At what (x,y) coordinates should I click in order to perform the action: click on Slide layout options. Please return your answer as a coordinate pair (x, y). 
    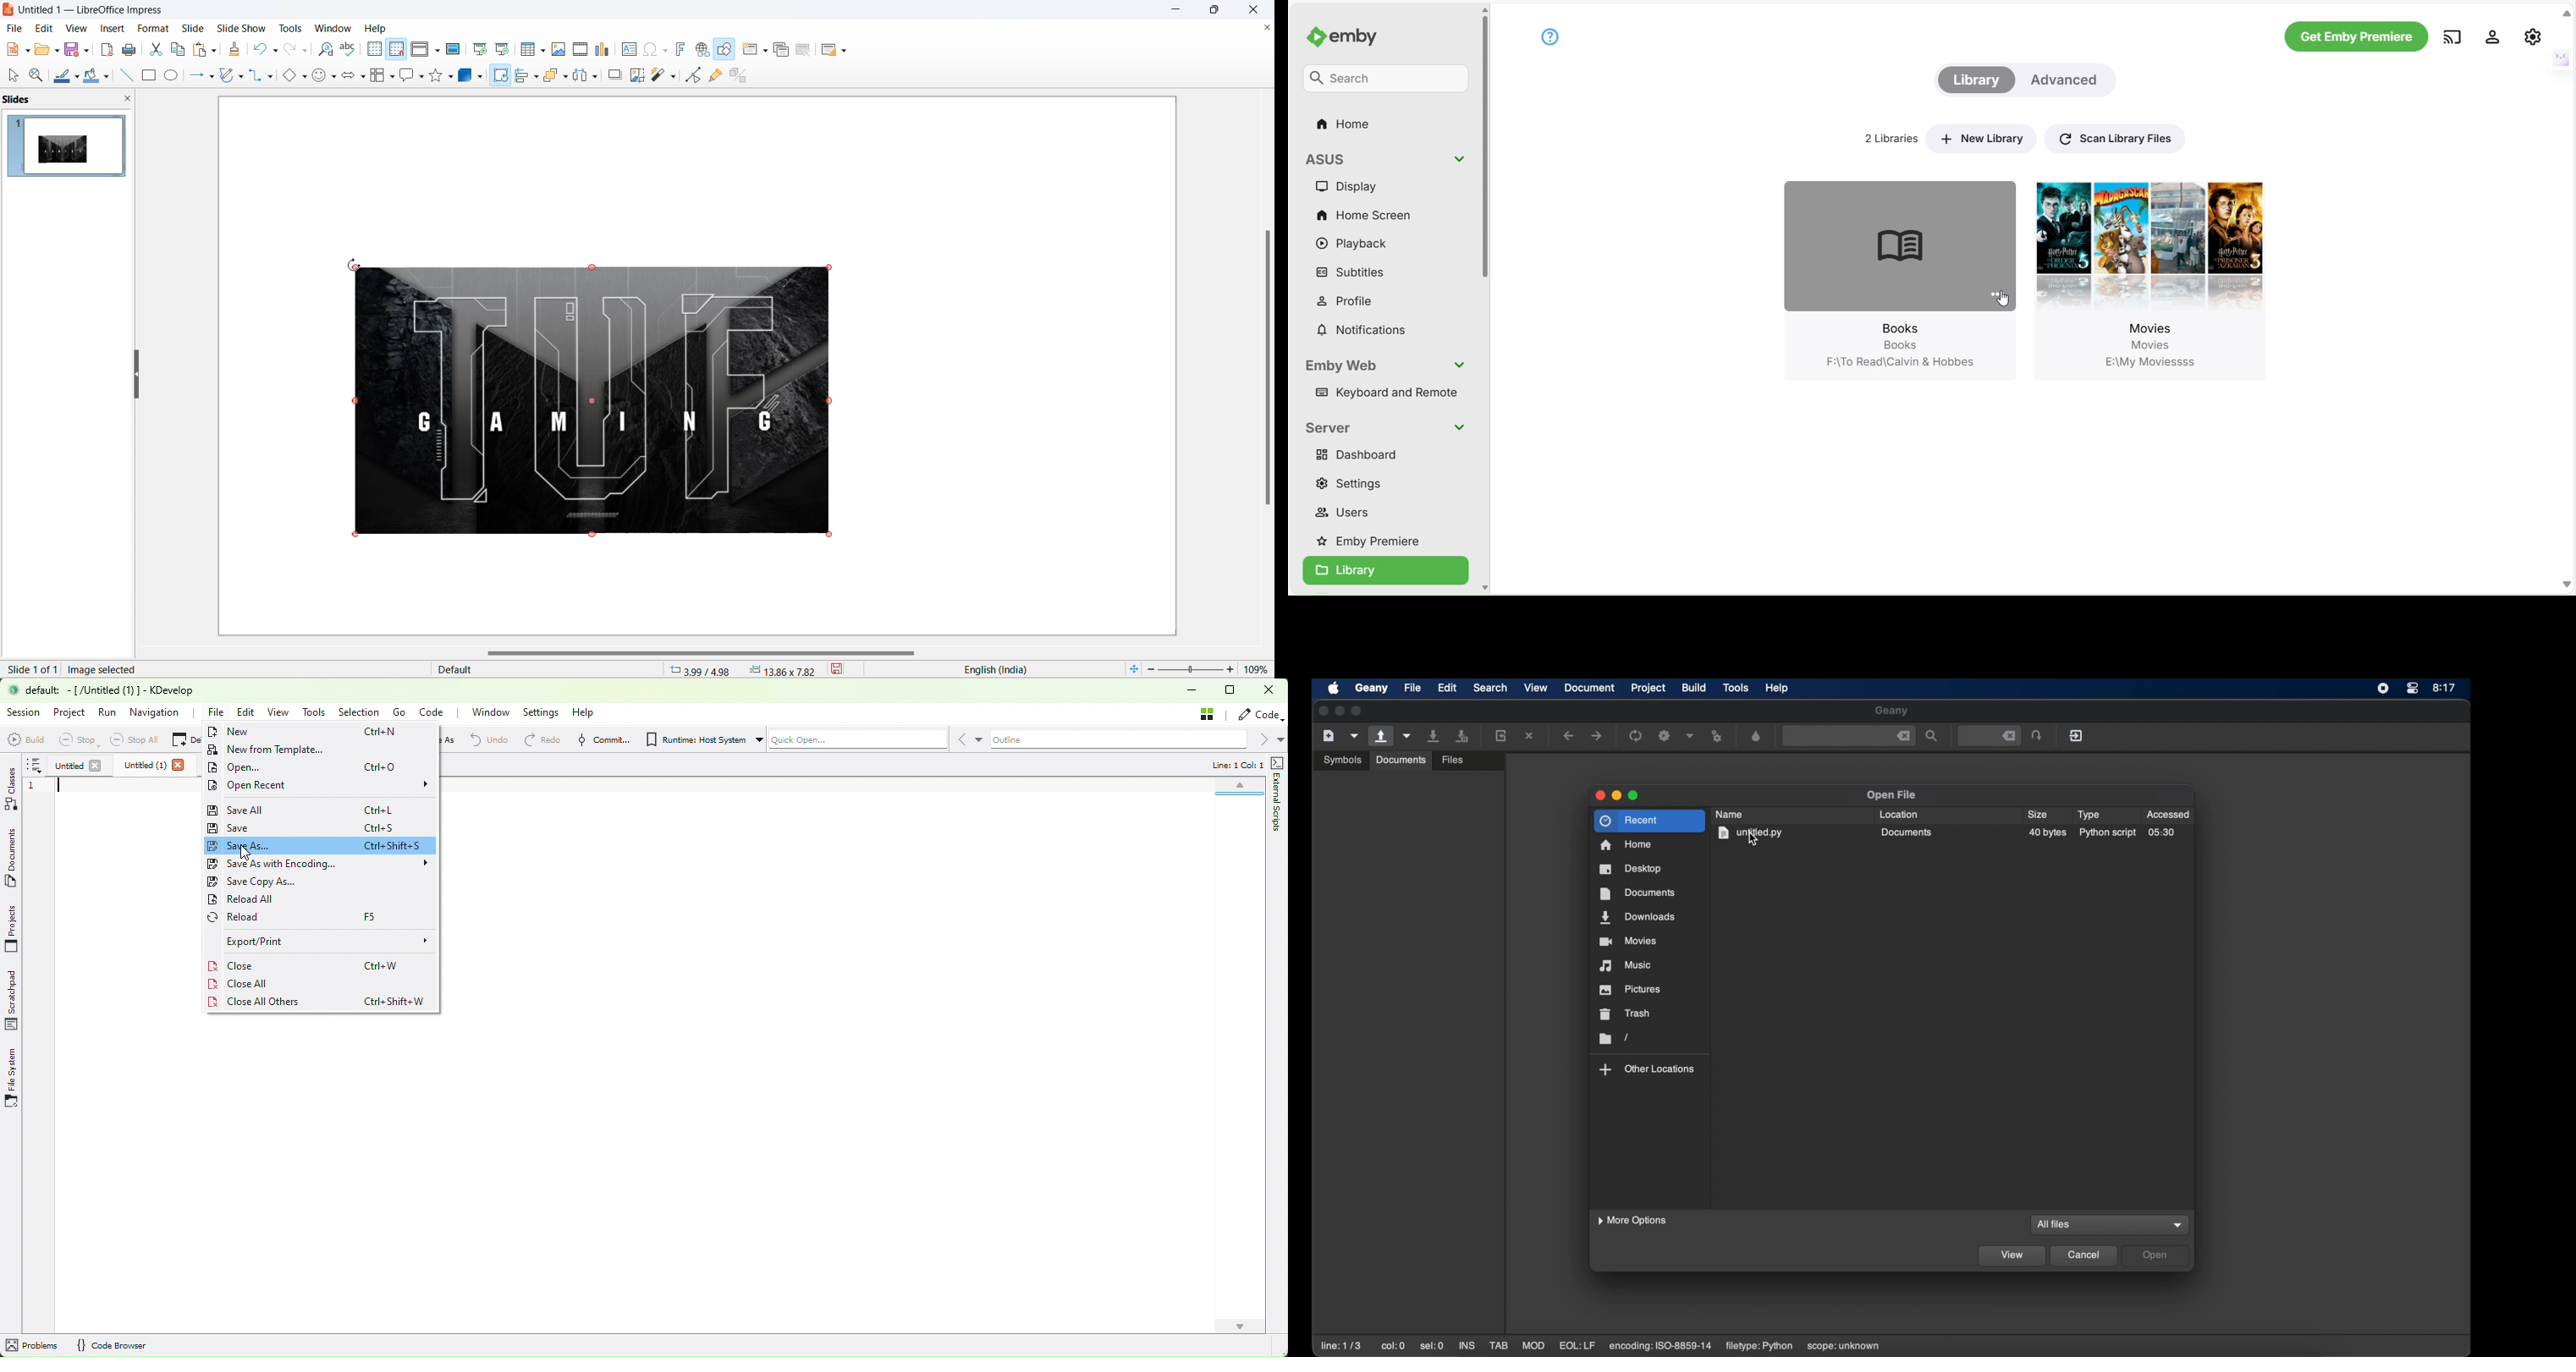
    Looking at the image, I should click on (847, 51).